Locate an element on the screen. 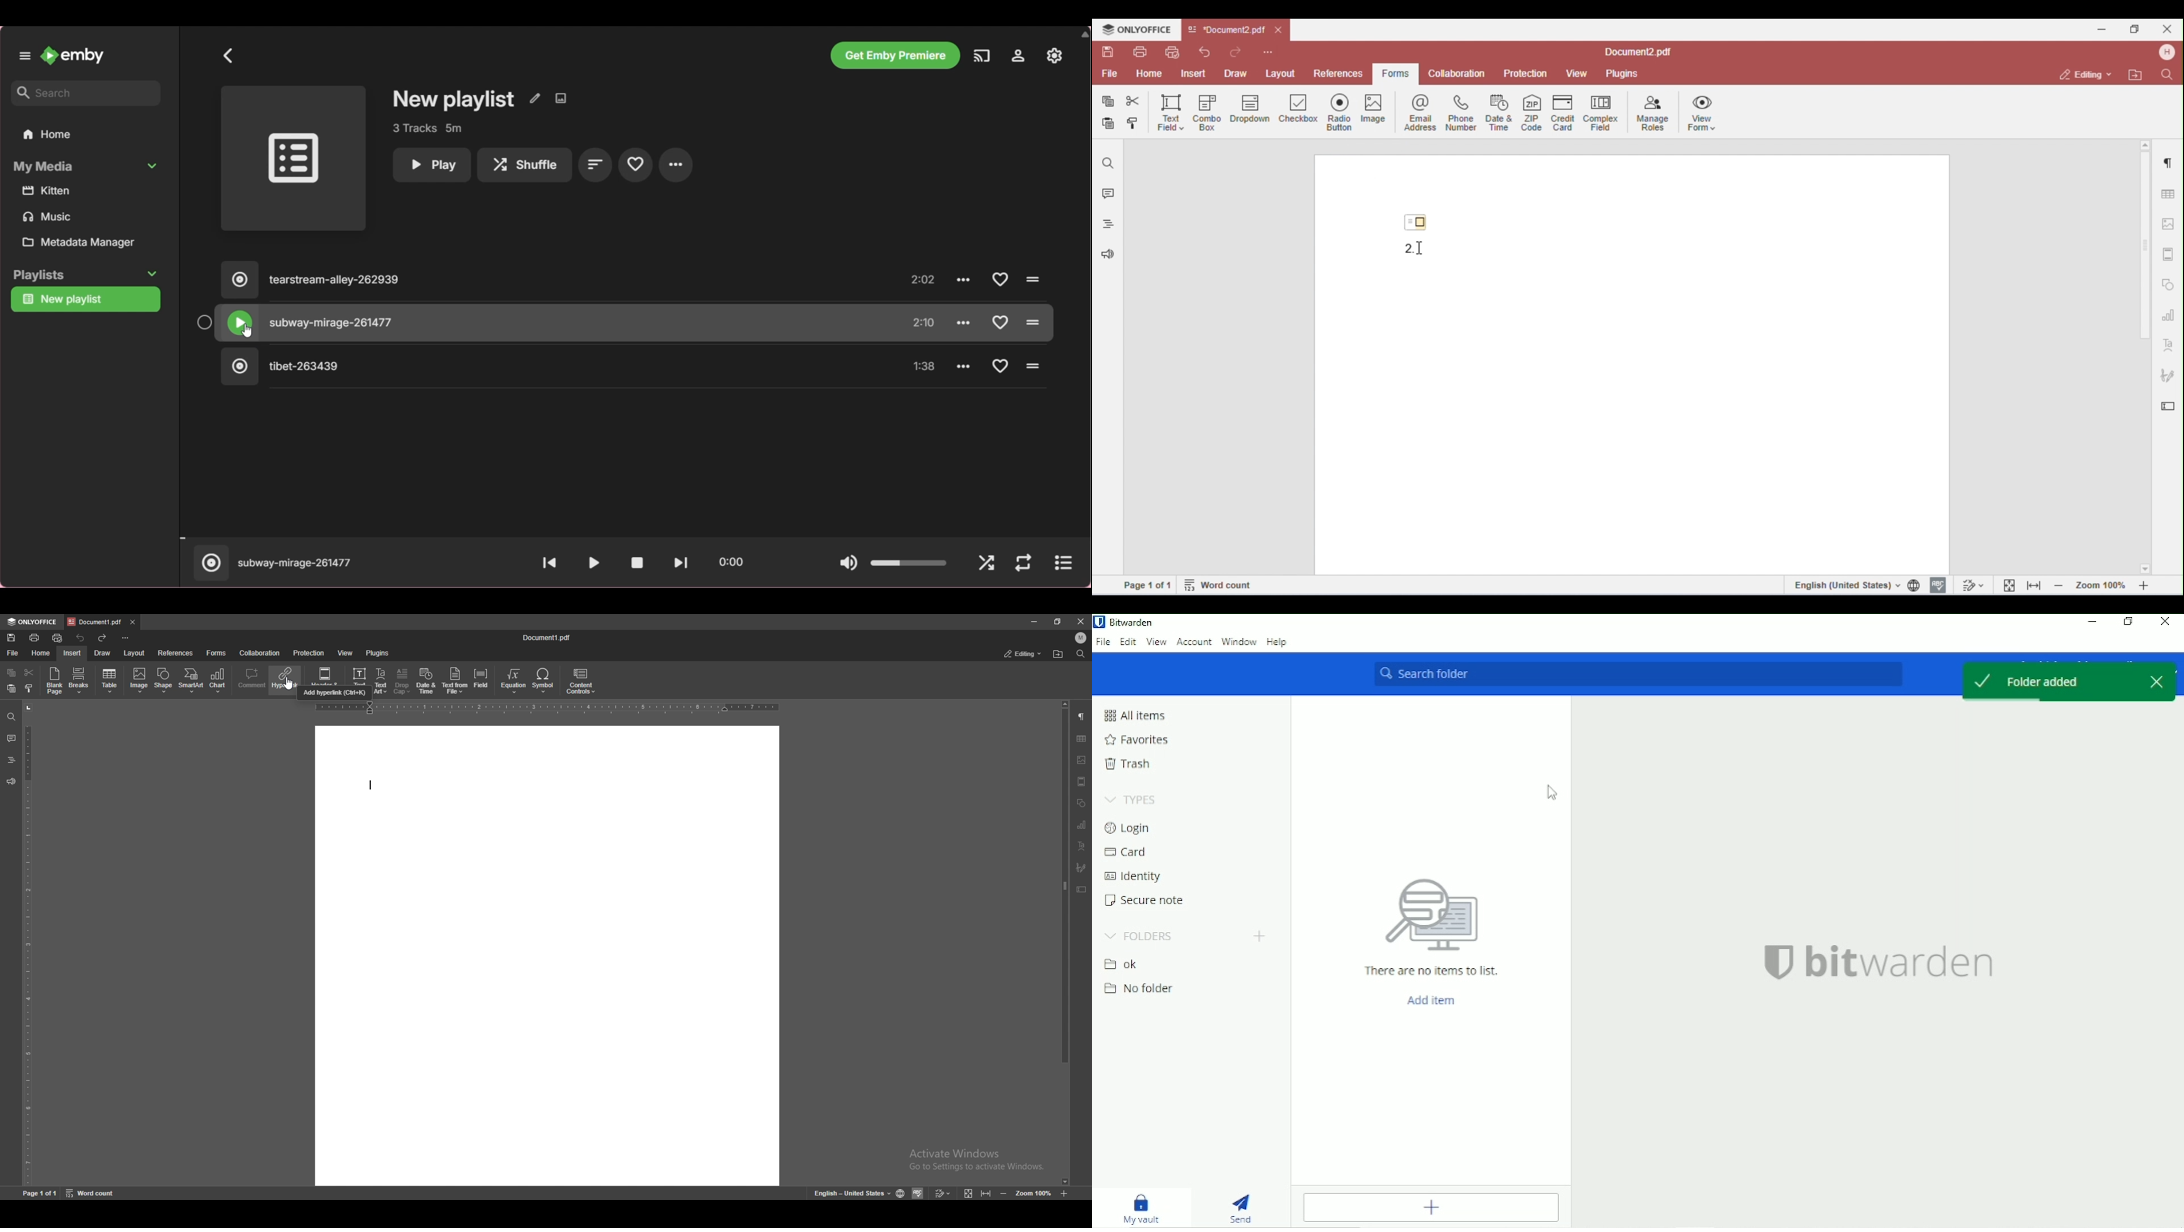  Play is located at coordinates (594, 563).